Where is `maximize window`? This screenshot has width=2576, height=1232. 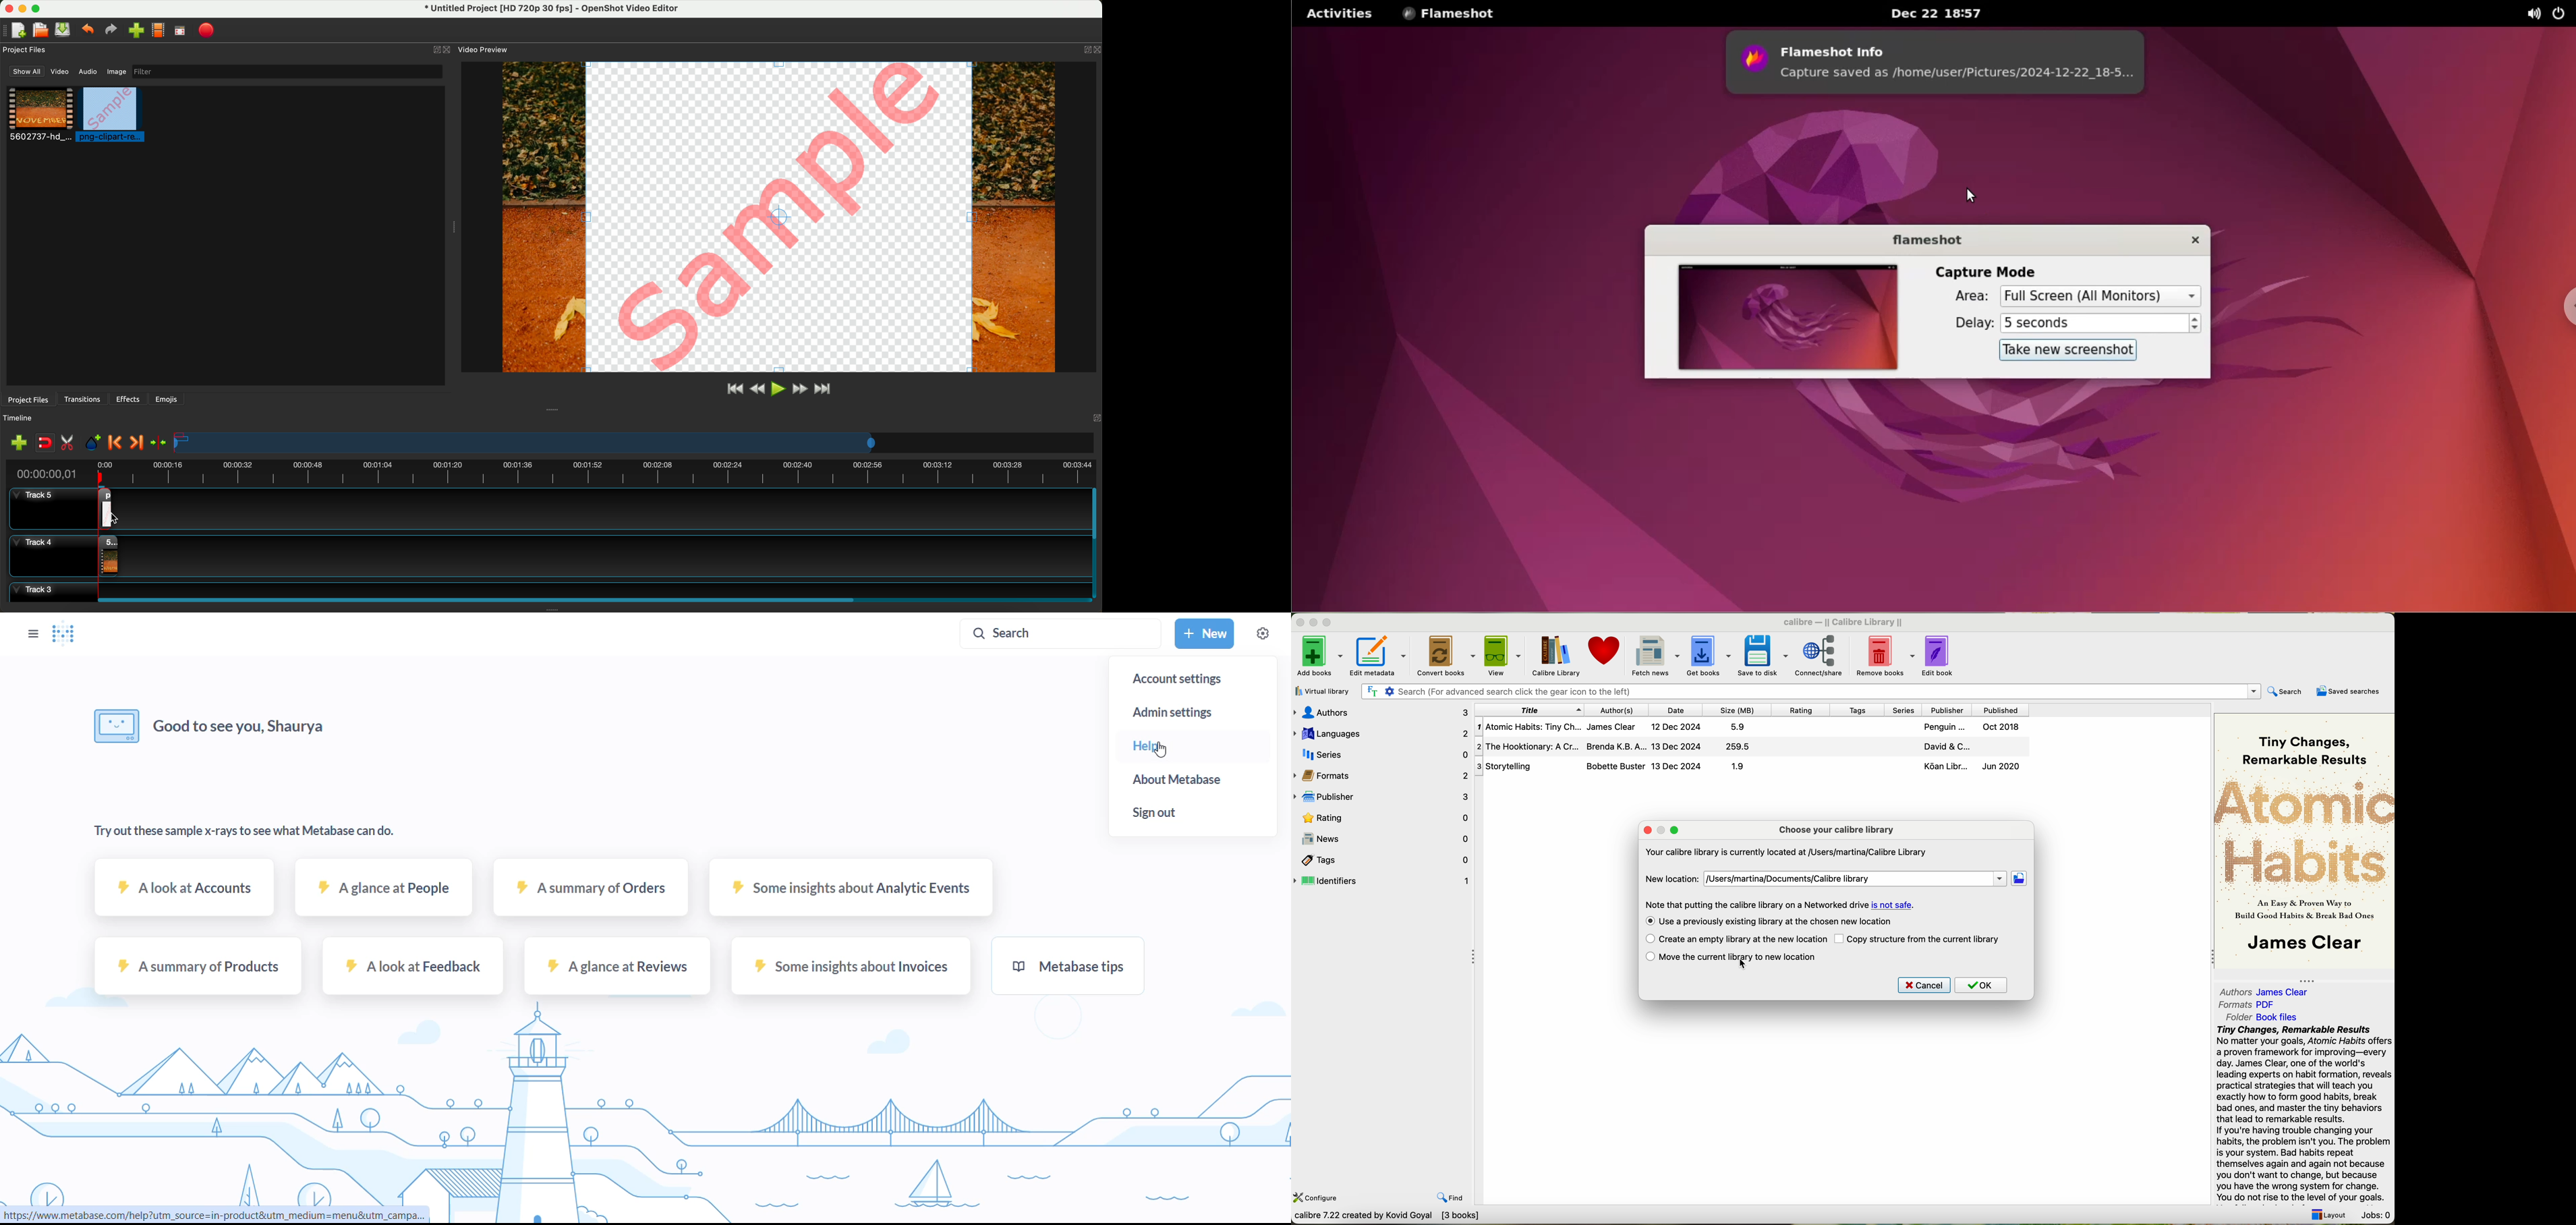
maximize window is located at coordinates (1675, 829).